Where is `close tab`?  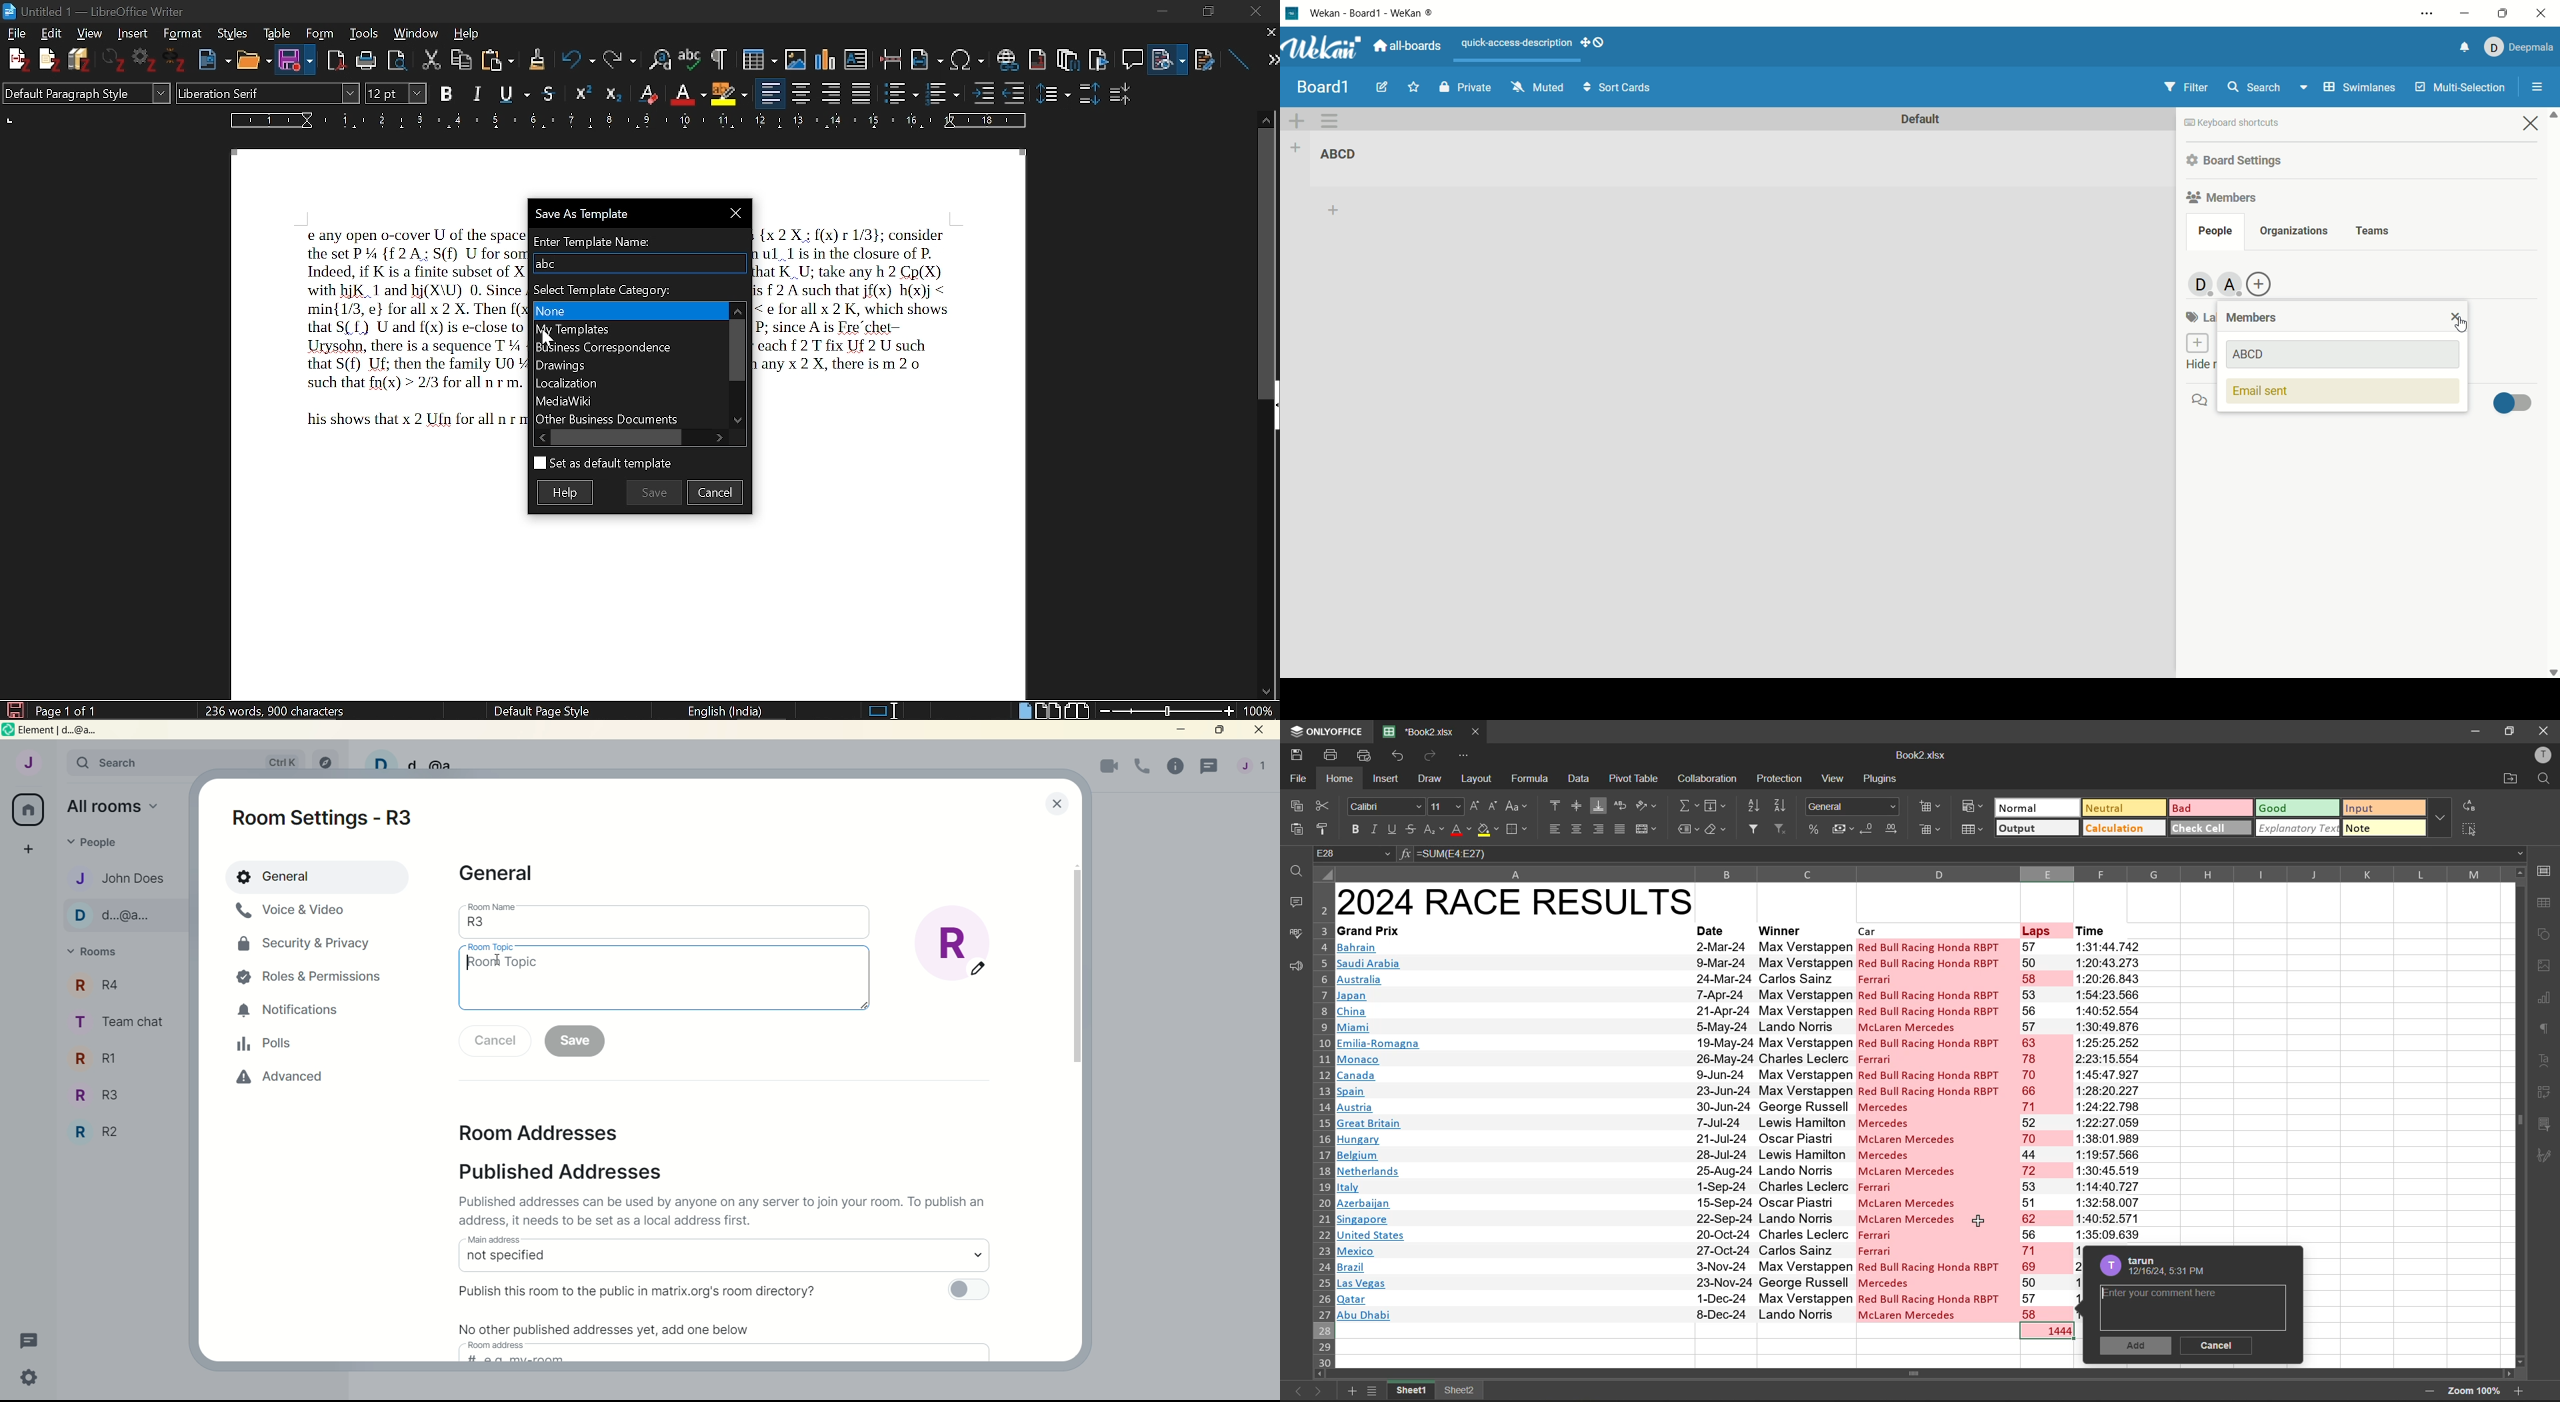 close tab is located at coordinates (1481, 731).